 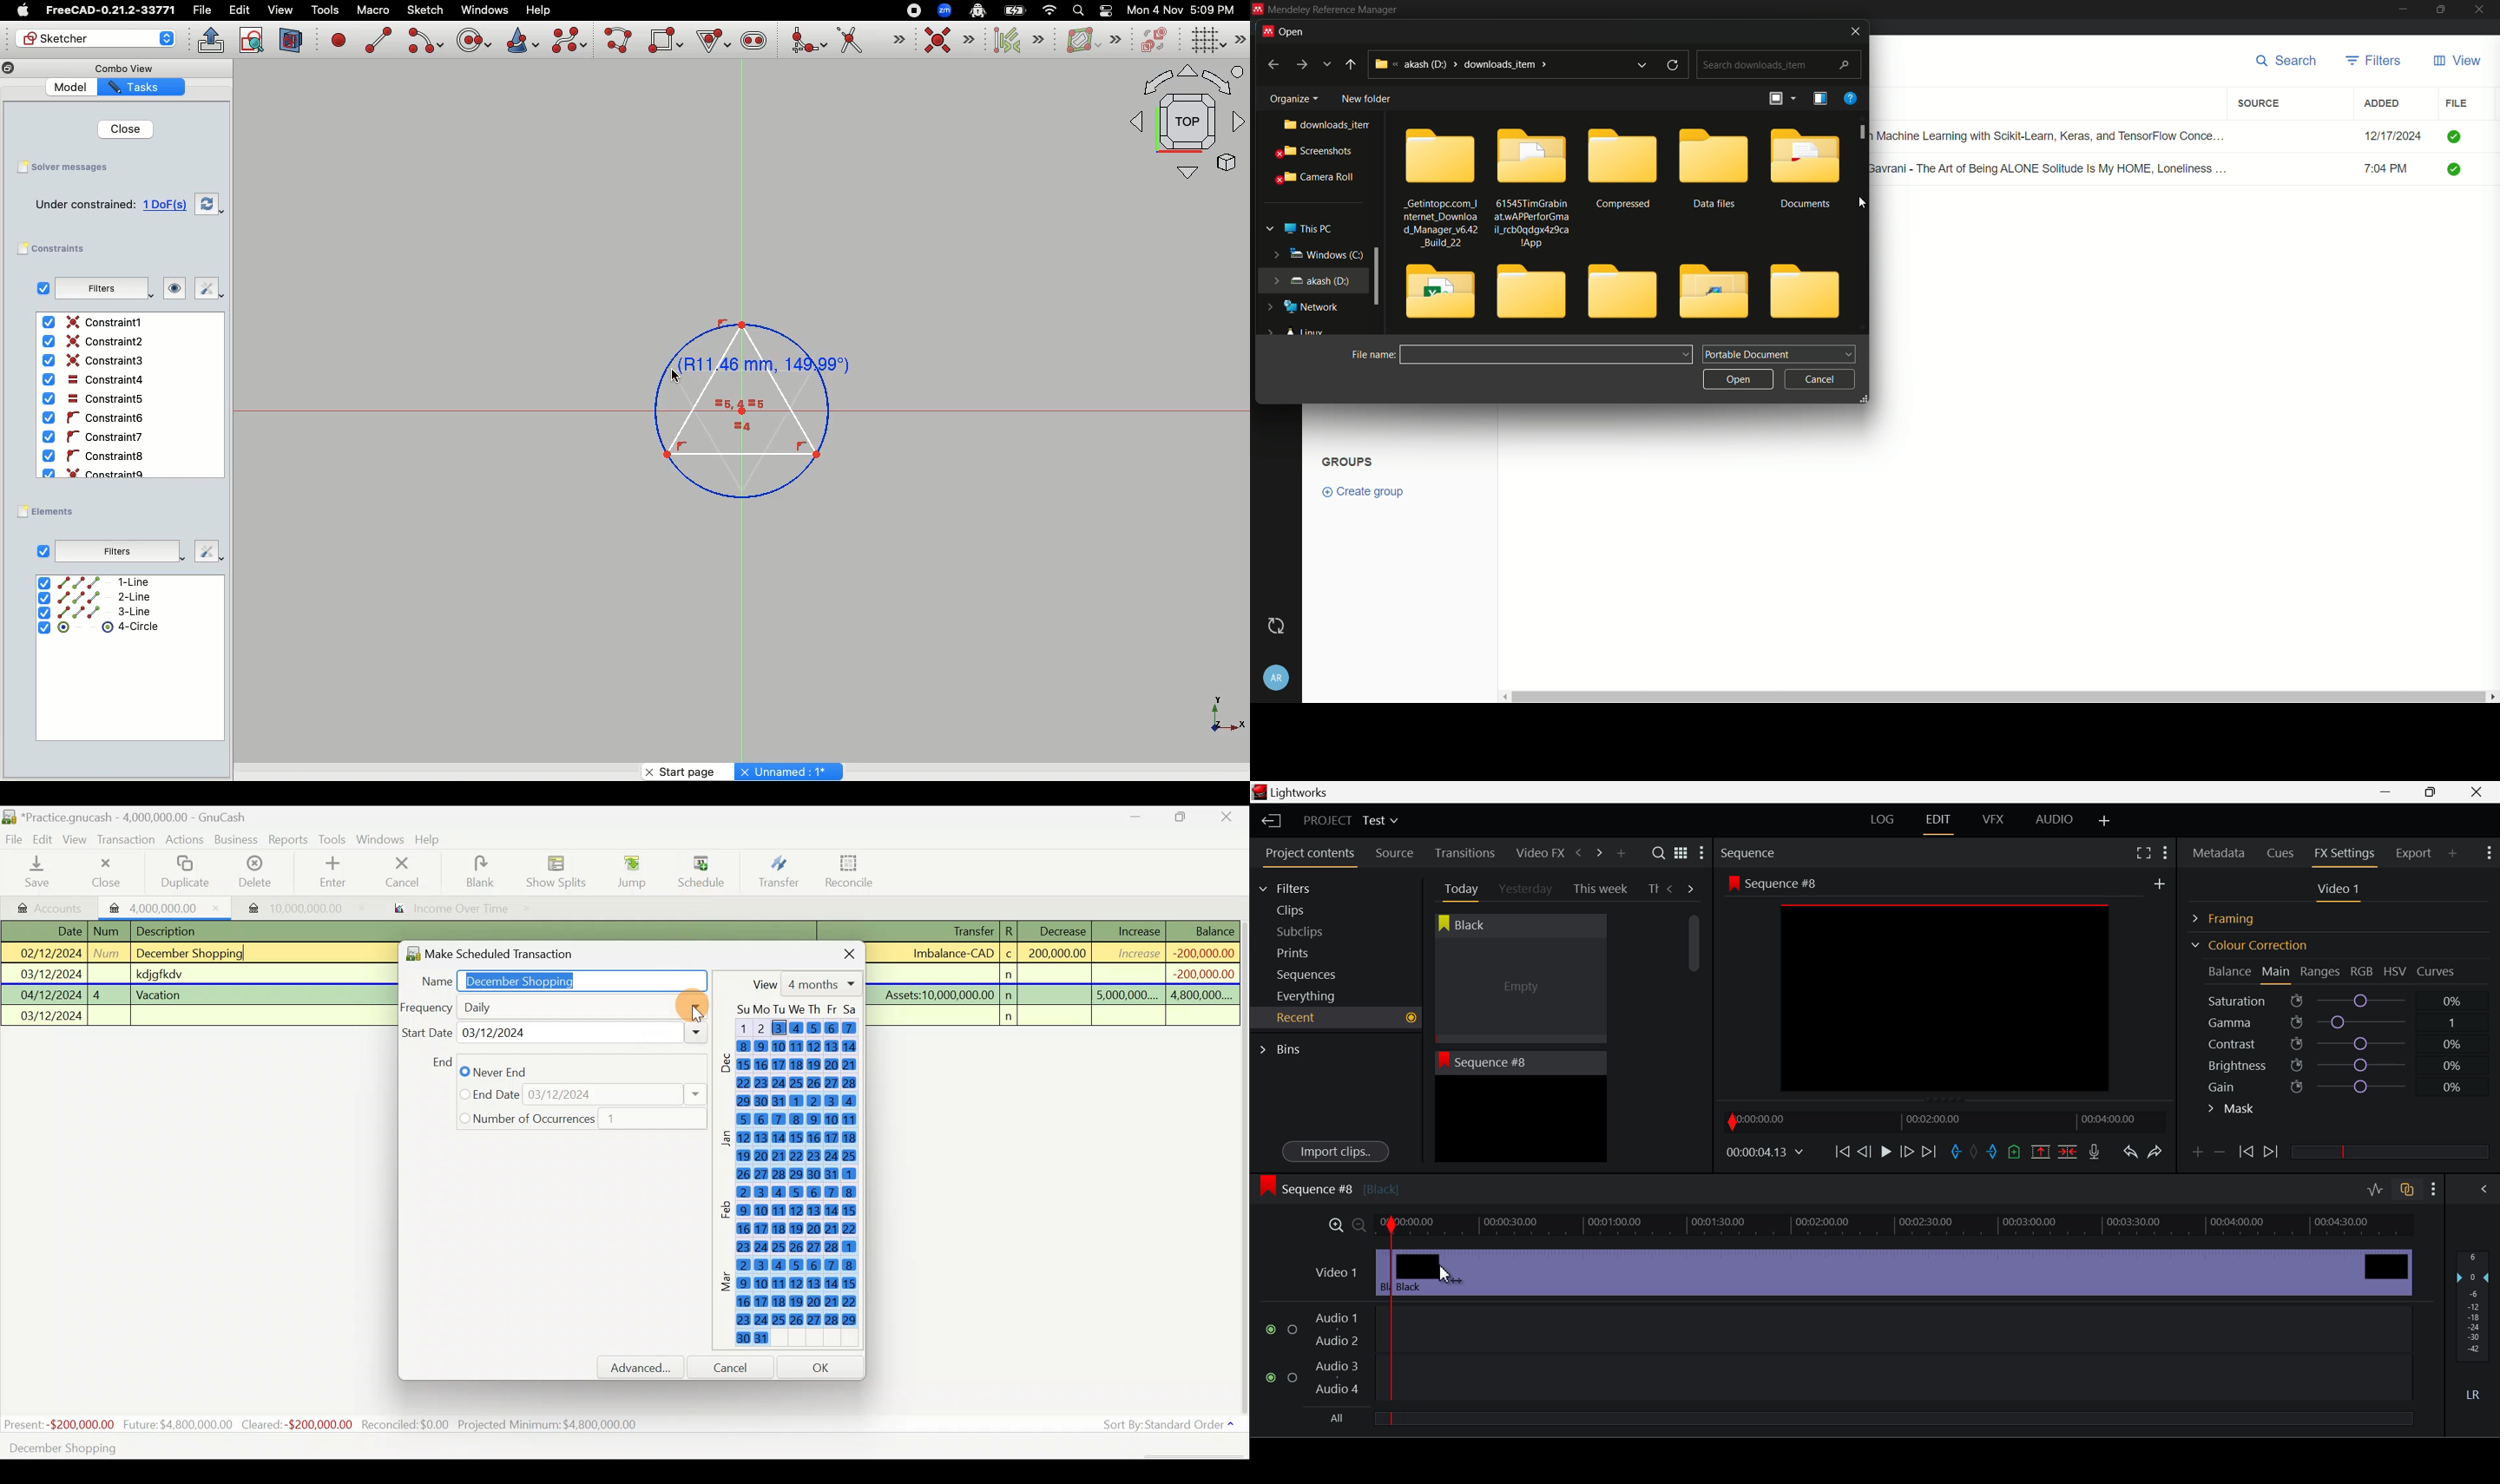 What do you see at coordinates (2389, 1151) in the screenshot?
I see `slider` at bounding box center [2389, 1151].